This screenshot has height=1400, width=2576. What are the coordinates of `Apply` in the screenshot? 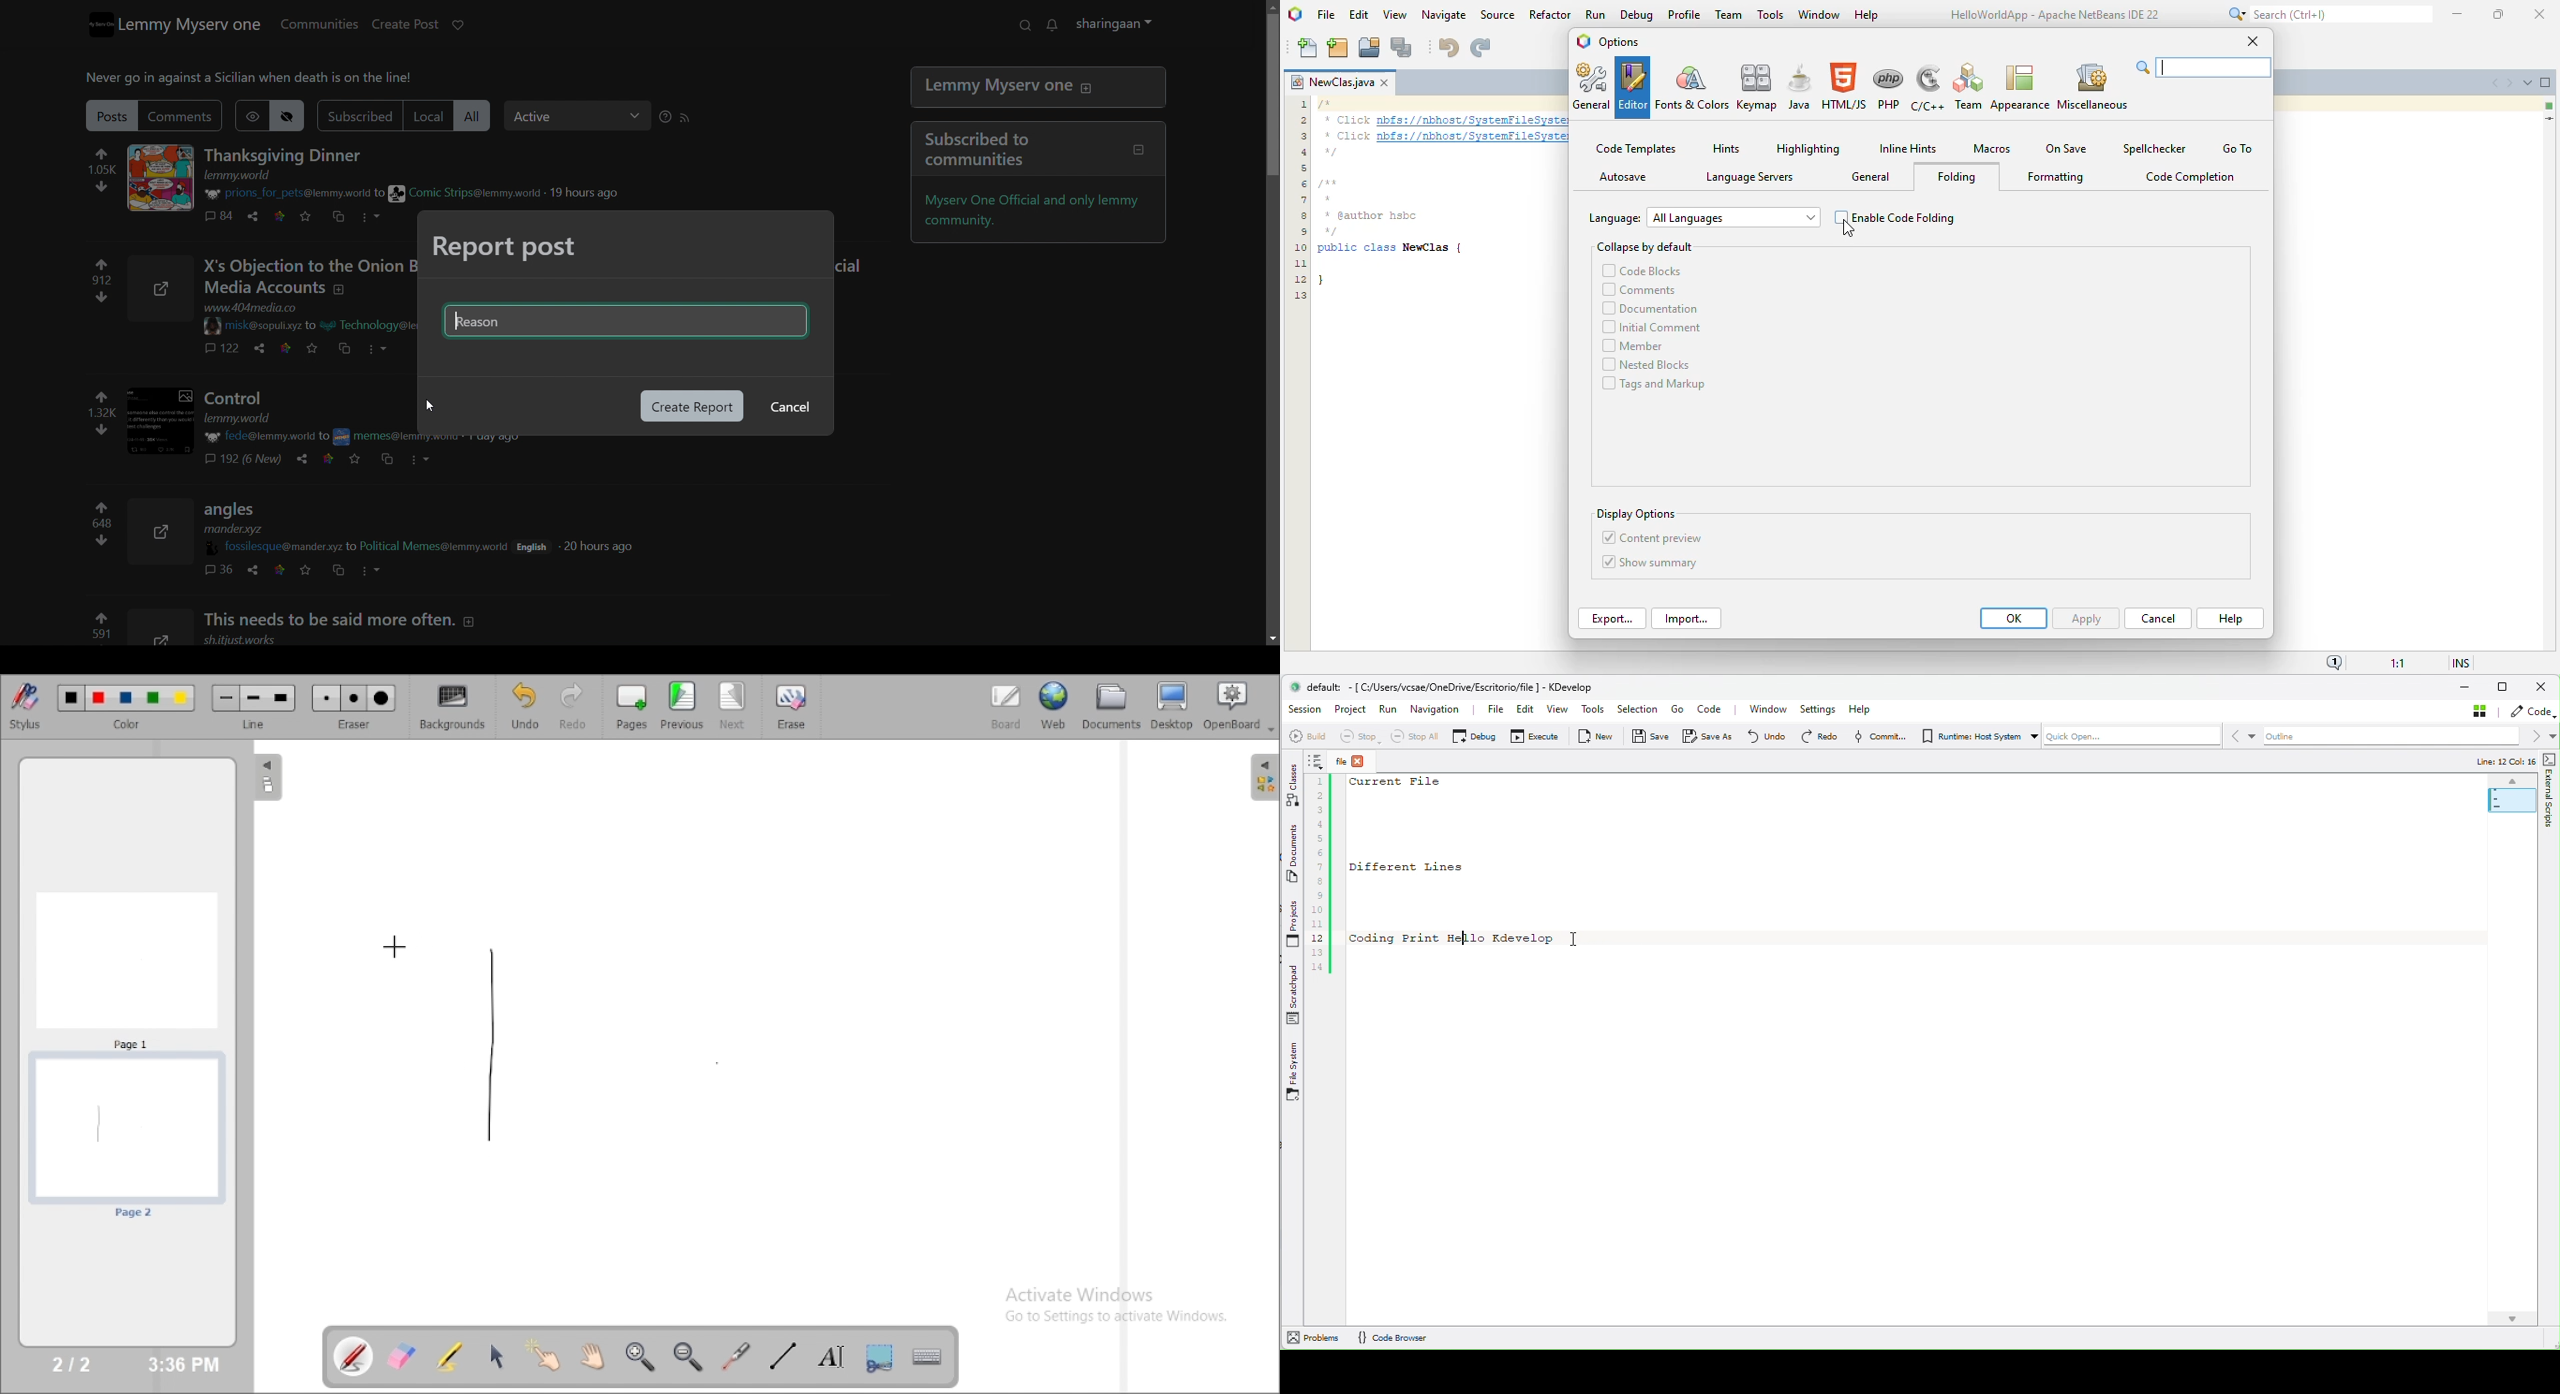 It's located at (2087, 619).